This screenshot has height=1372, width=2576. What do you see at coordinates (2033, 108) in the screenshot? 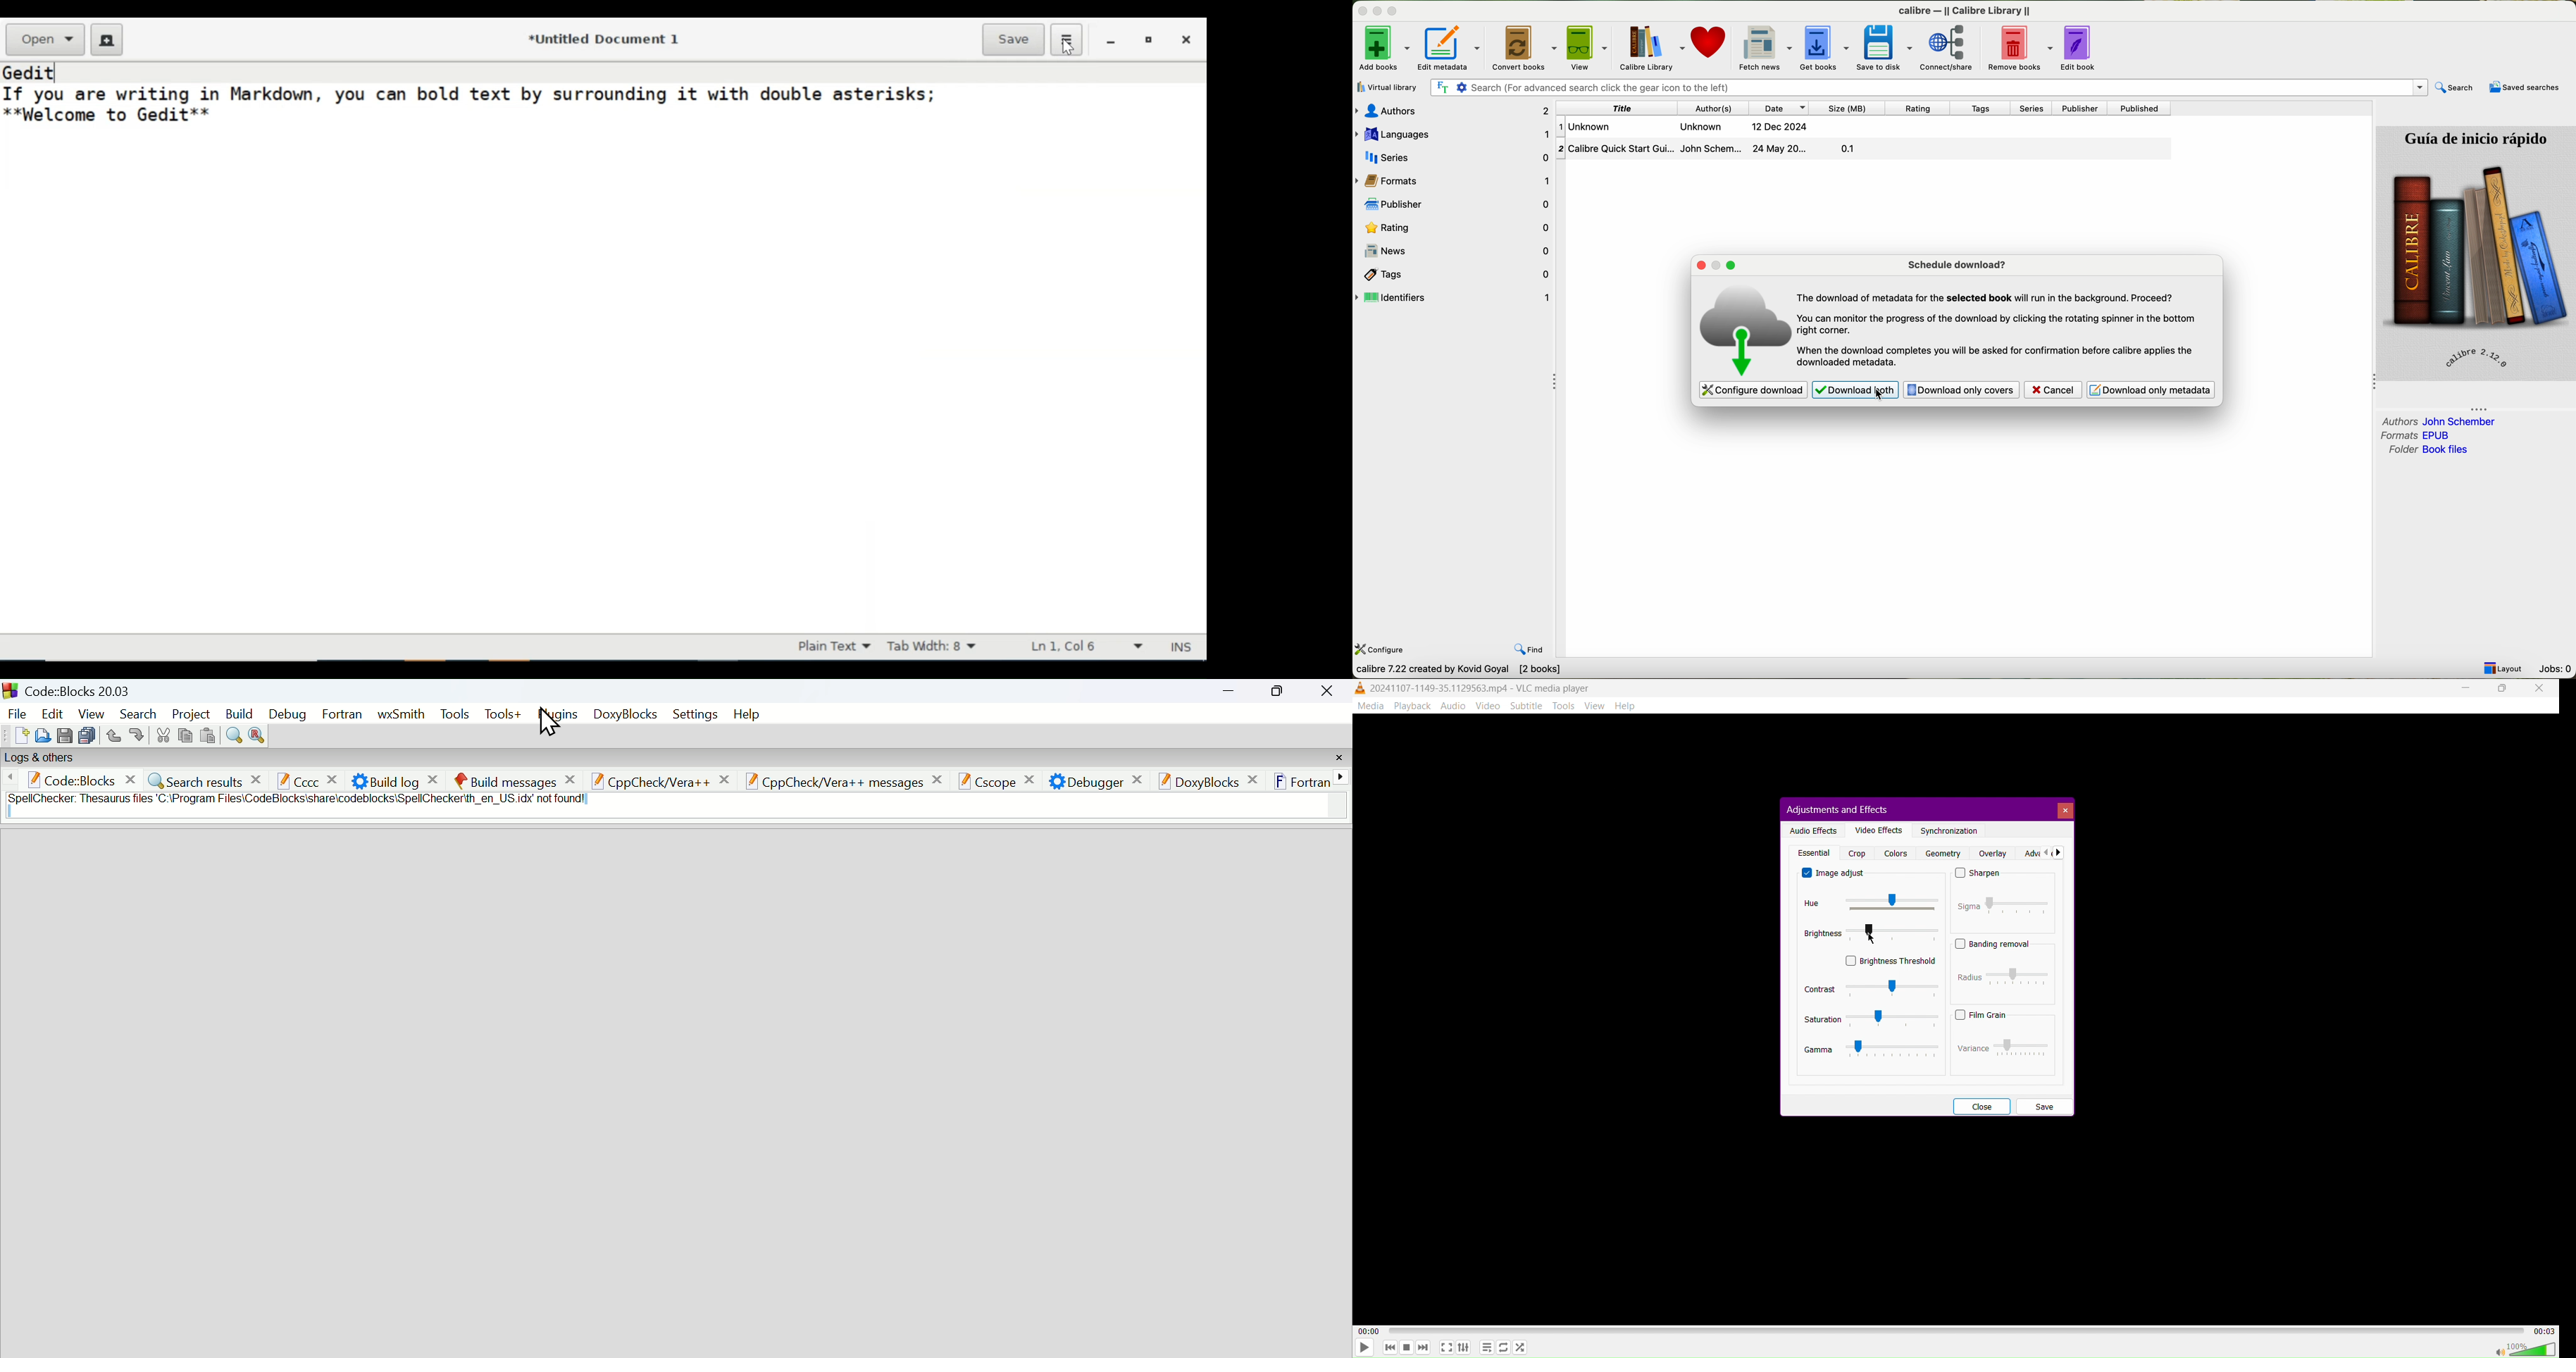
I see `series` at bounding box center [2033, 108].